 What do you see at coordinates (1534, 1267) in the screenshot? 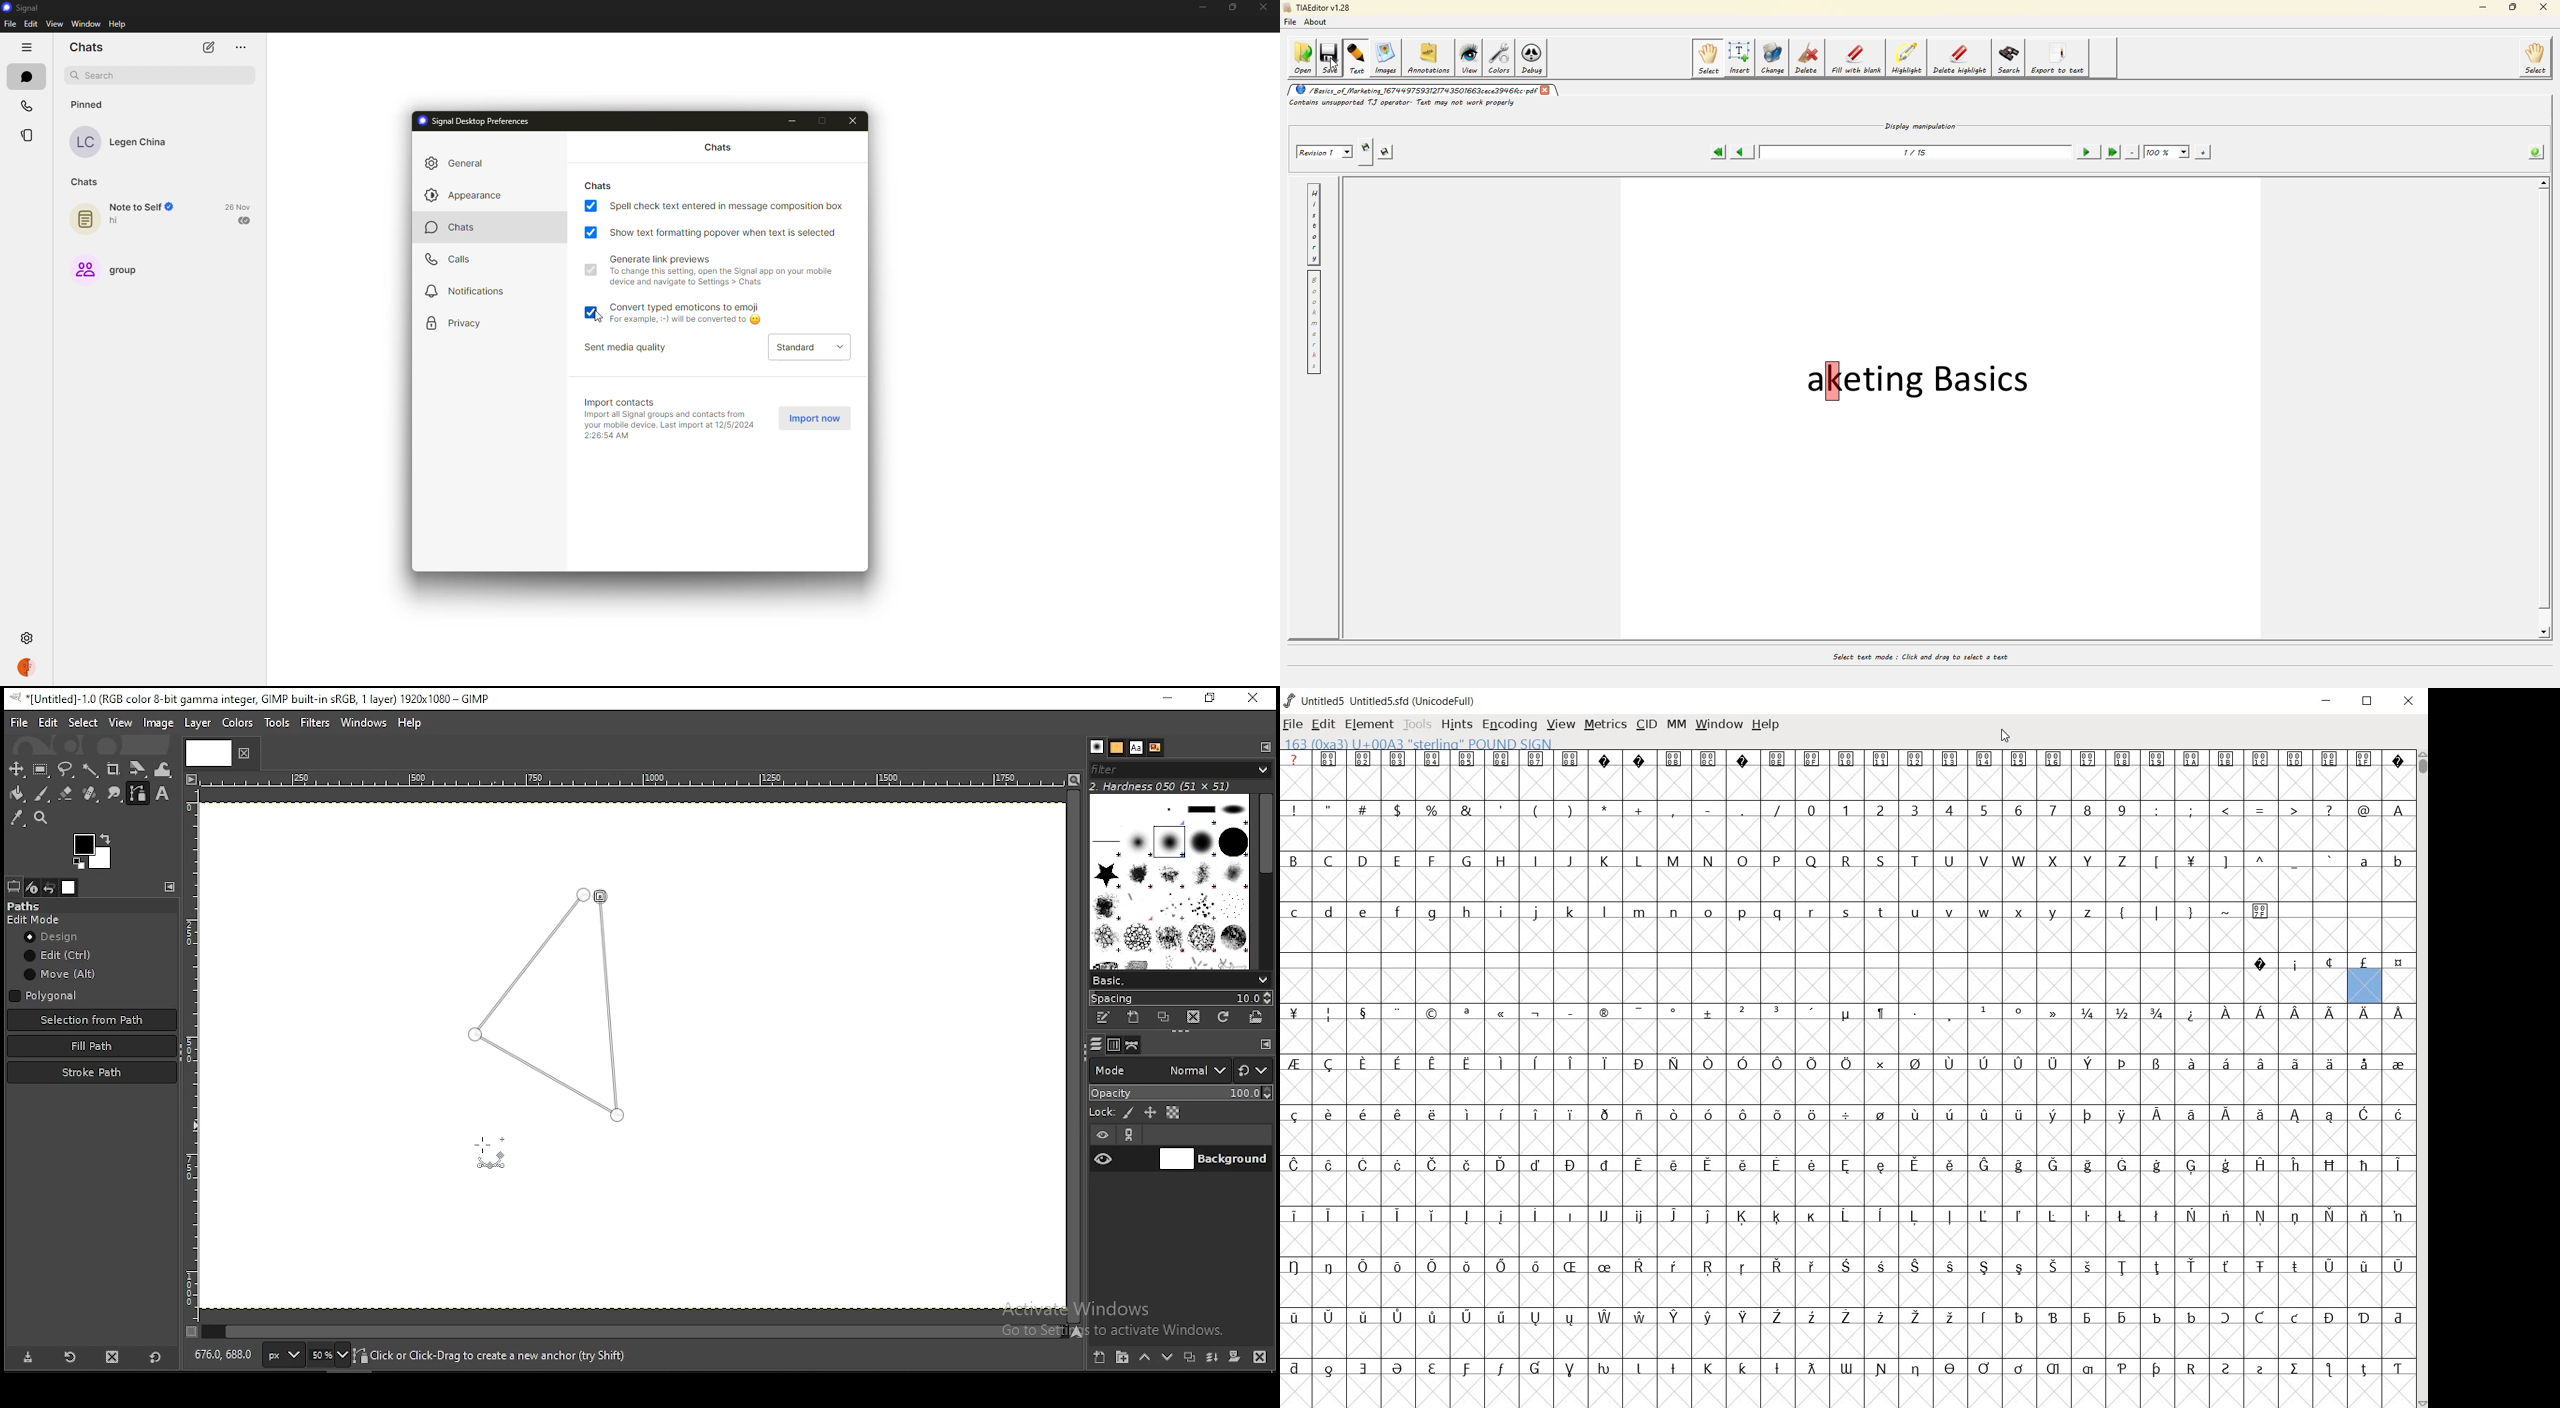
I see `Symbol` at bounding box center [1534, 1267].